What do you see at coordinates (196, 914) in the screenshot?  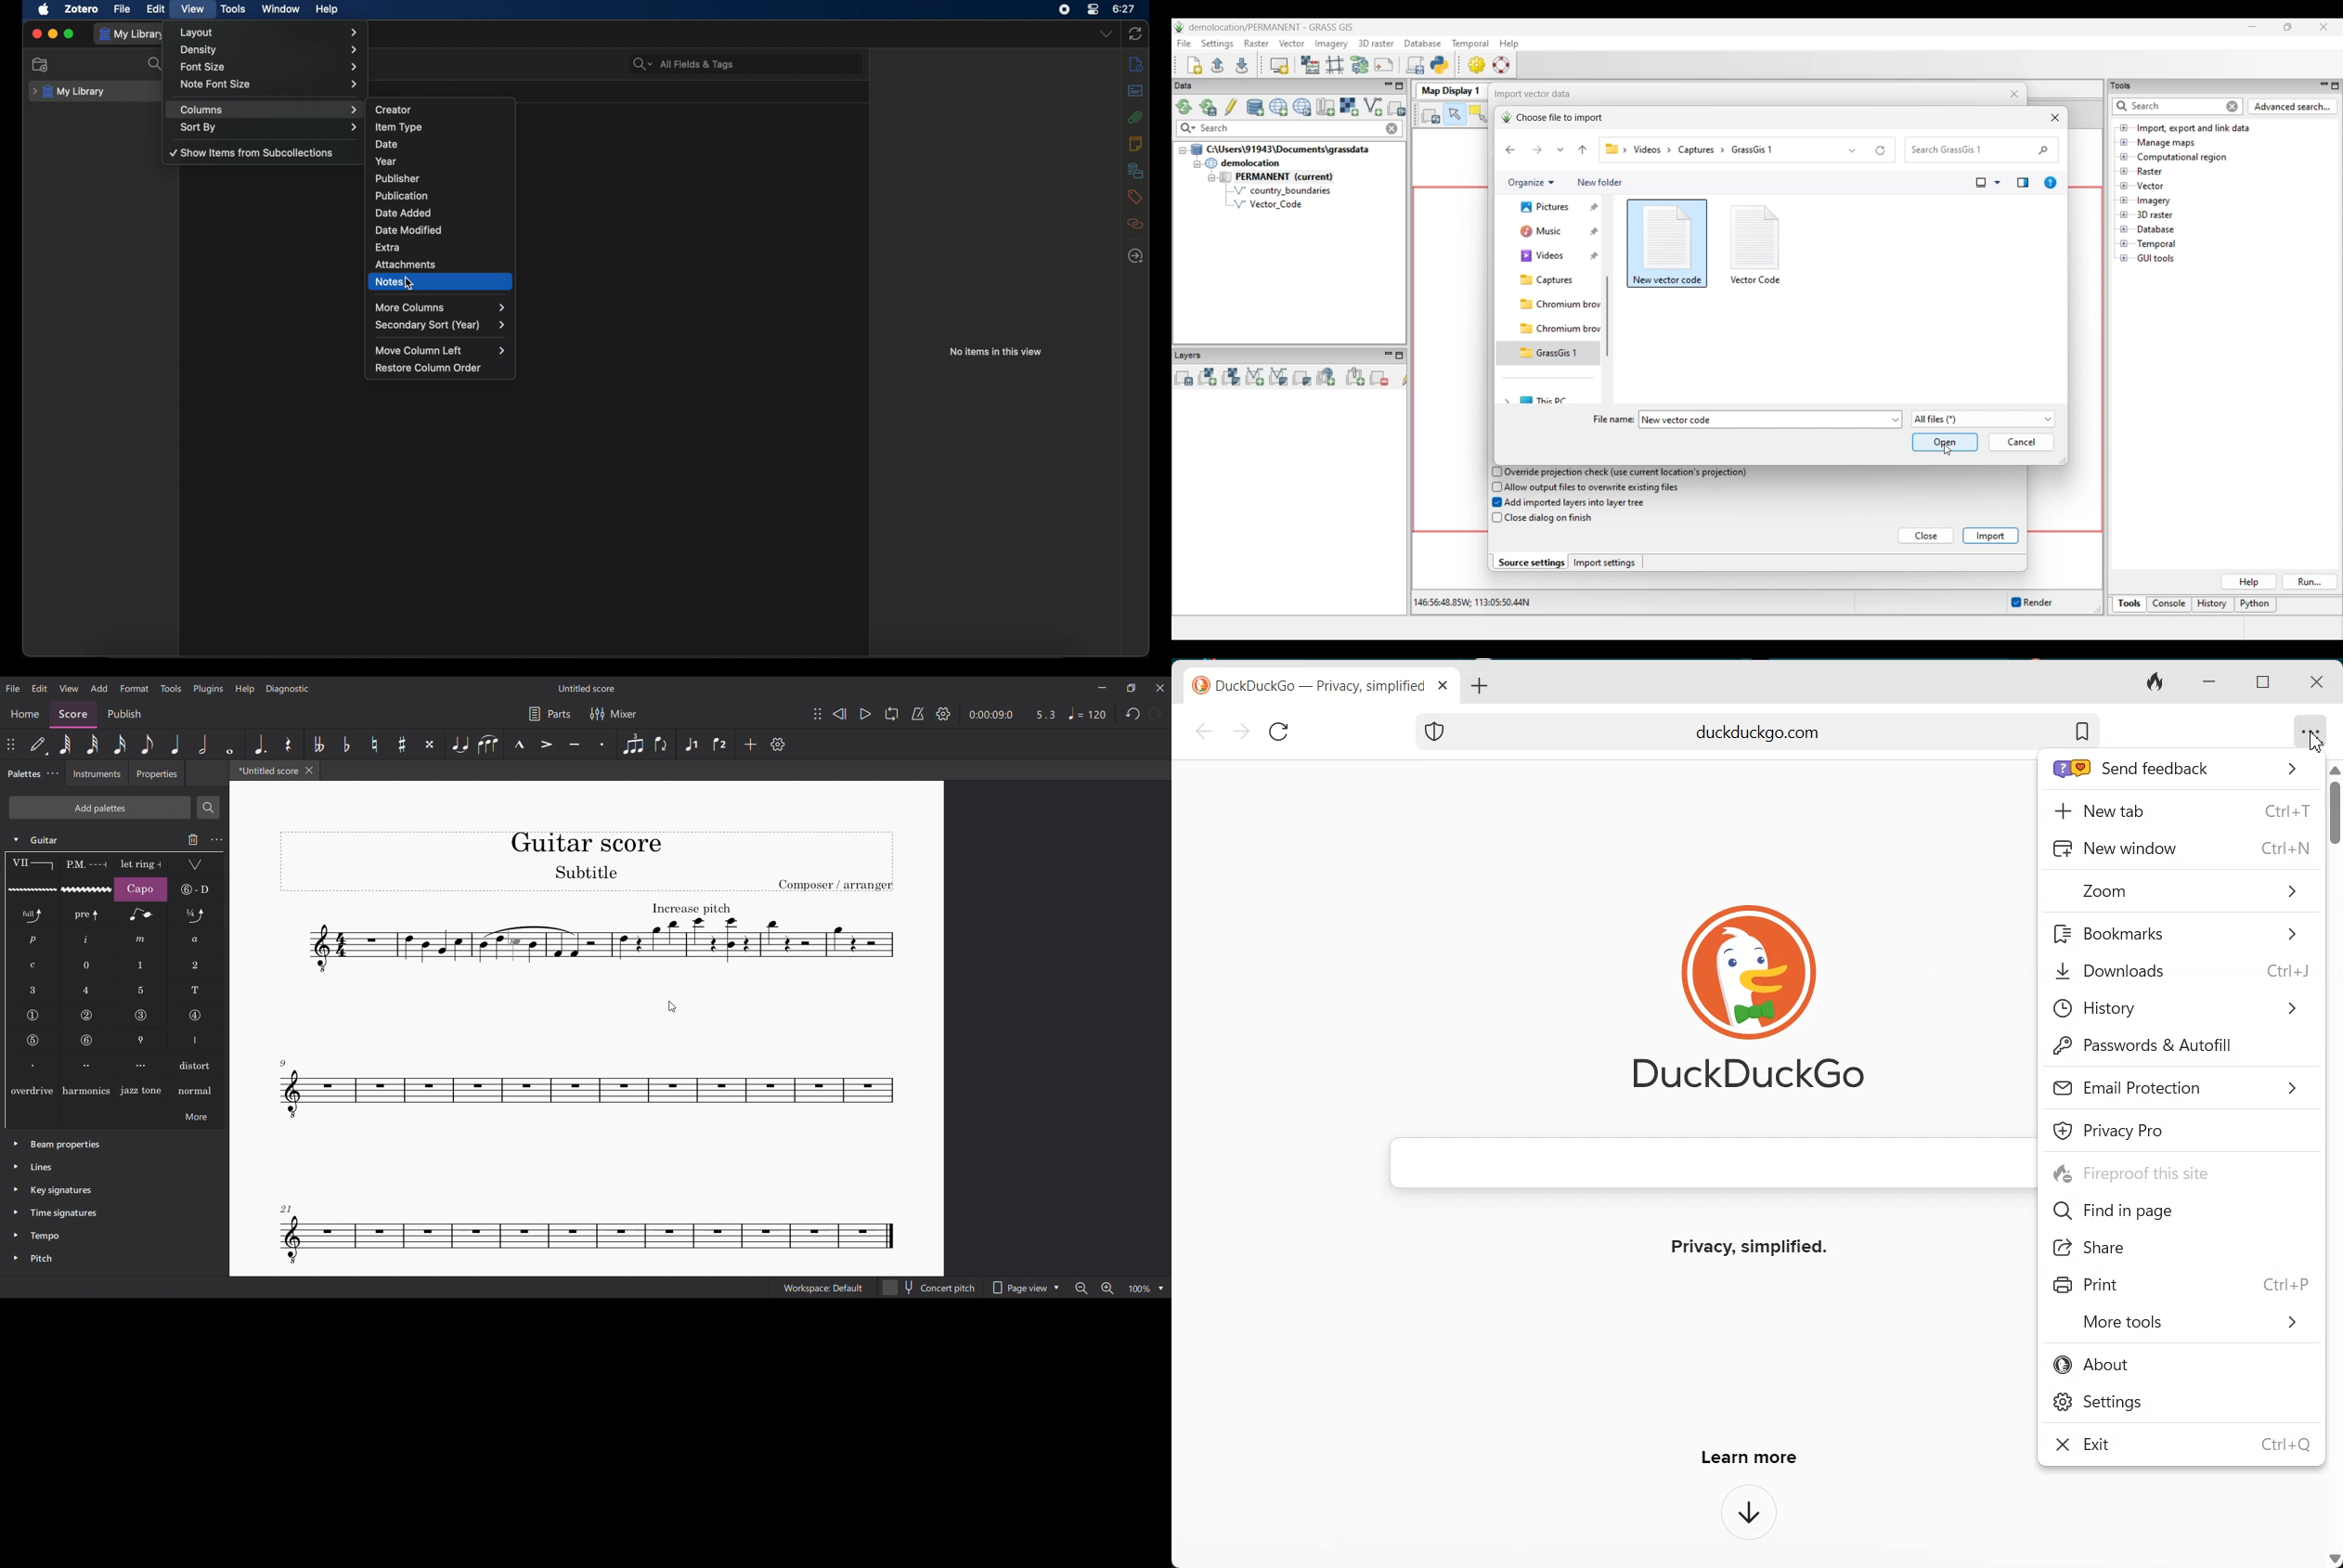 I see `Slight bend` at bounding box center [196, 914].